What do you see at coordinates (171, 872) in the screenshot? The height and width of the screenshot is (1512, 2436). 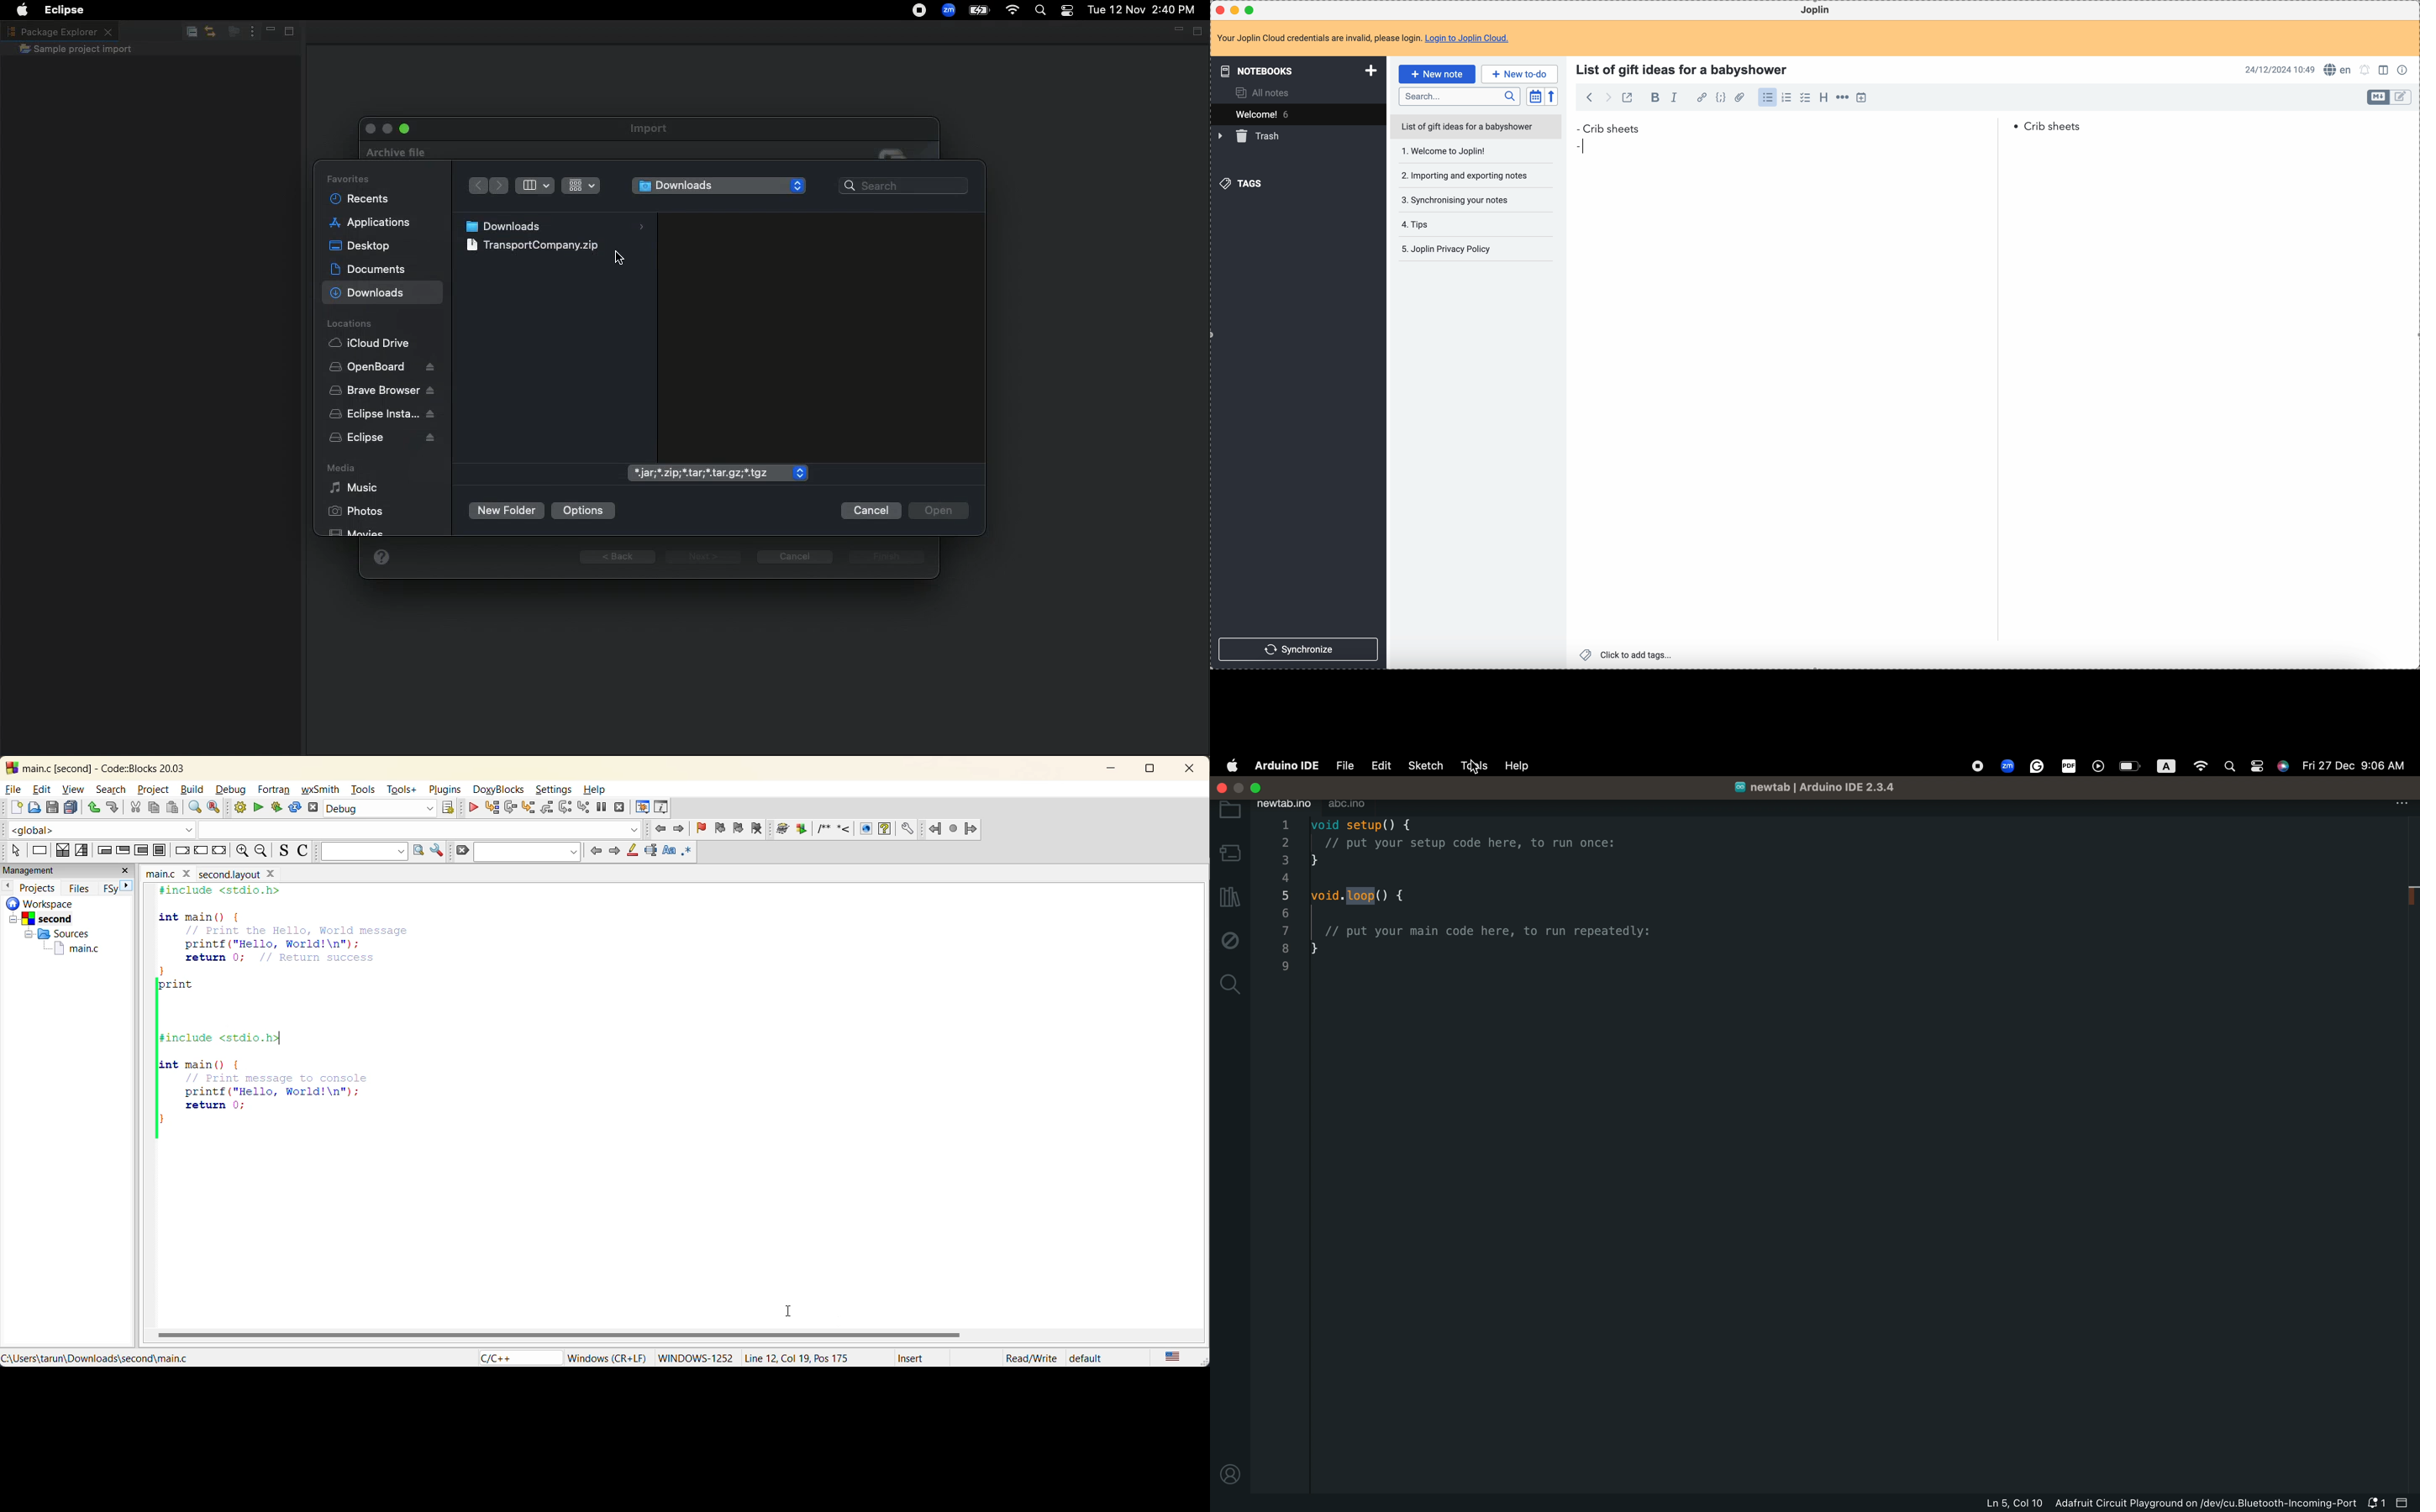 I see `file name` at bounding box center [171, 872].